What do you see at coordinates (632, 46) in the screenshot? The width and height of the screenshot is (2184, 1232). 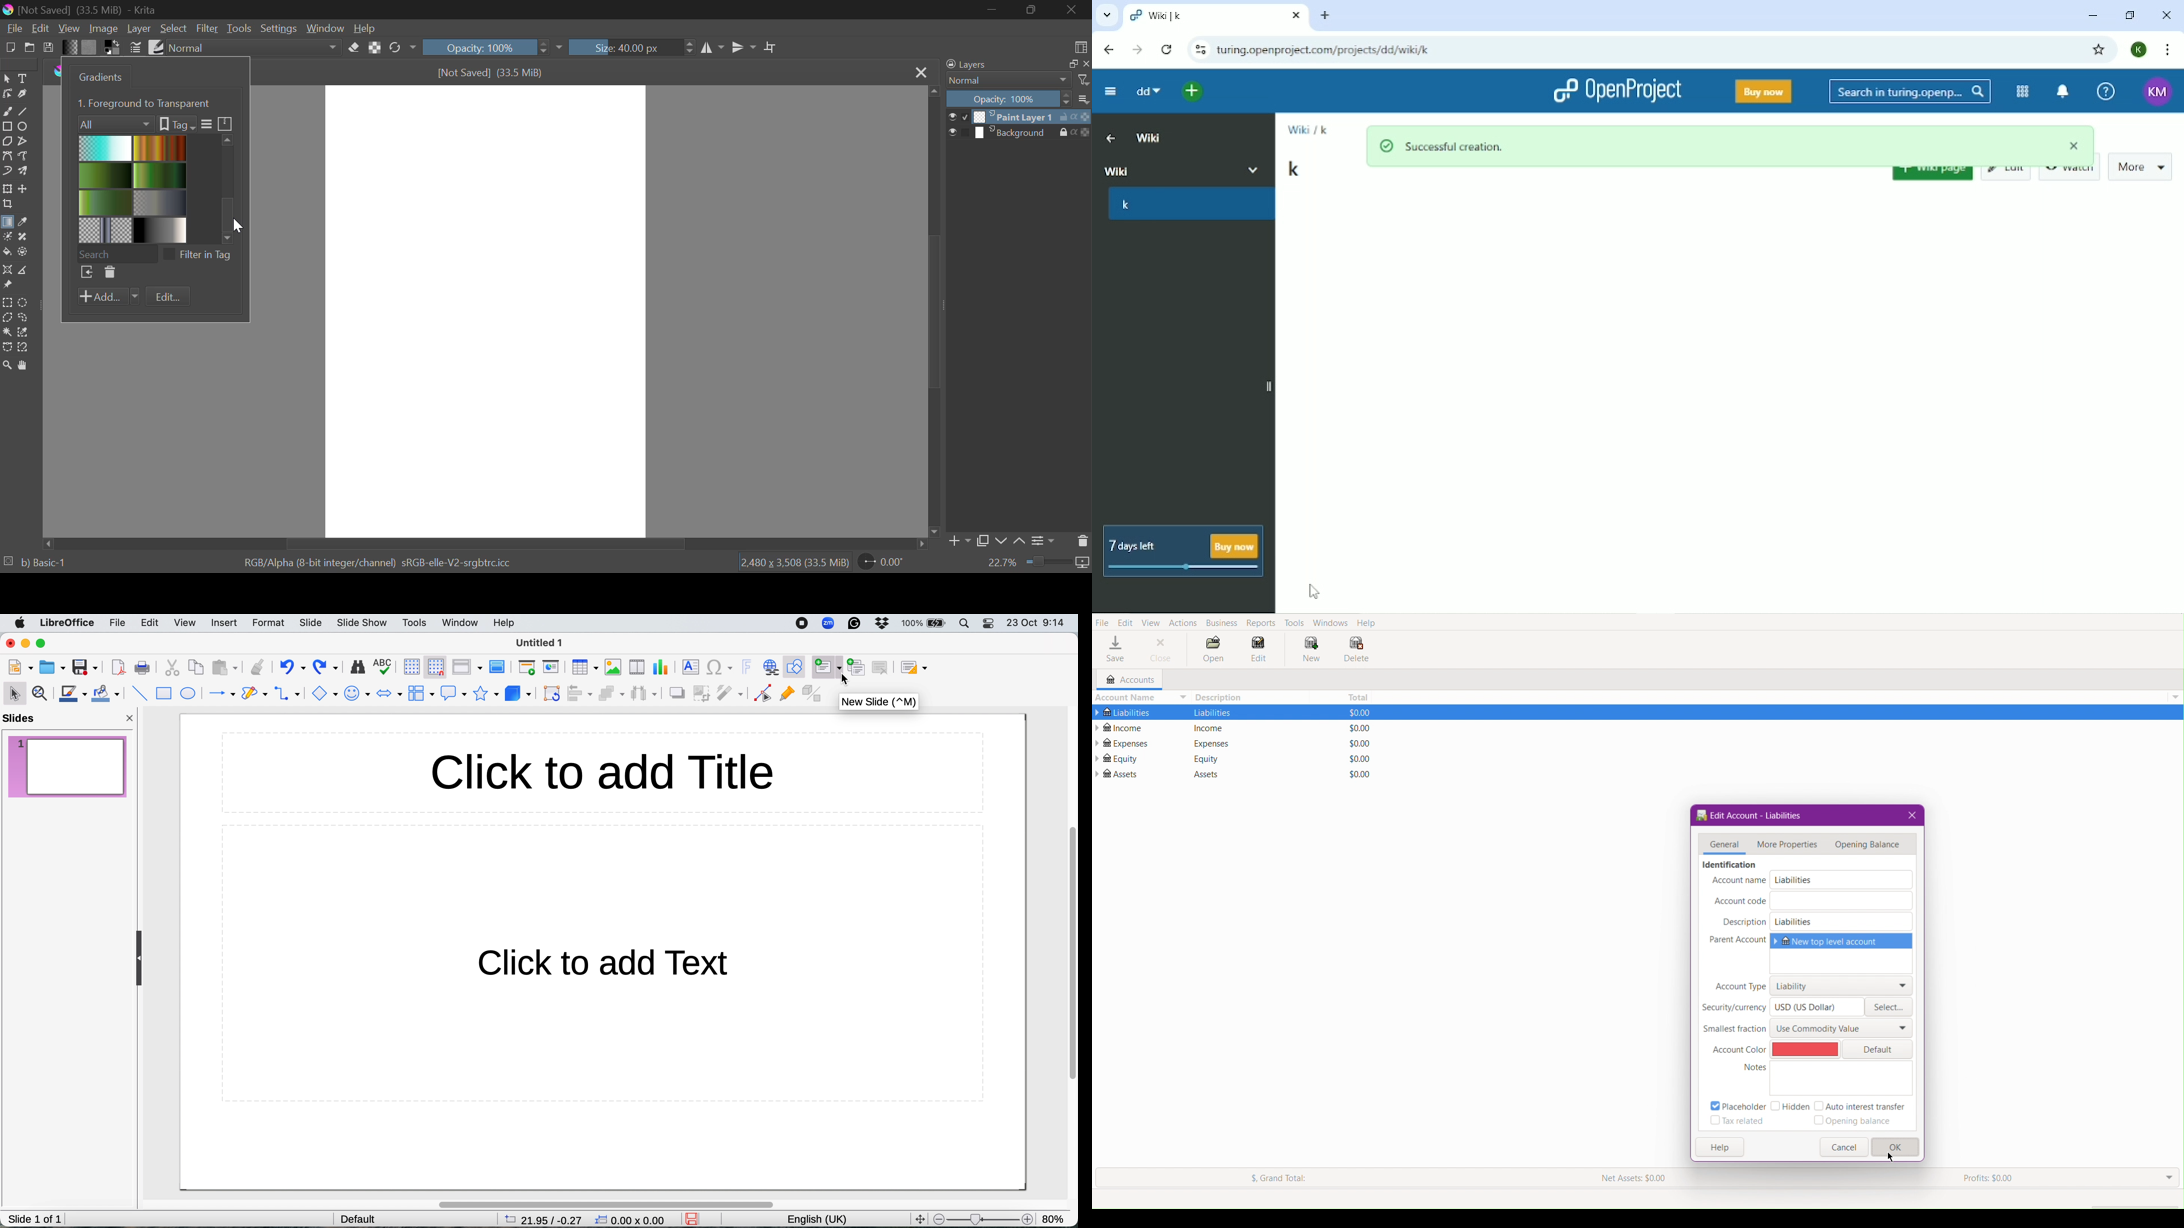 I see `Size: 40.00 px` at bounding box center [632, 46].